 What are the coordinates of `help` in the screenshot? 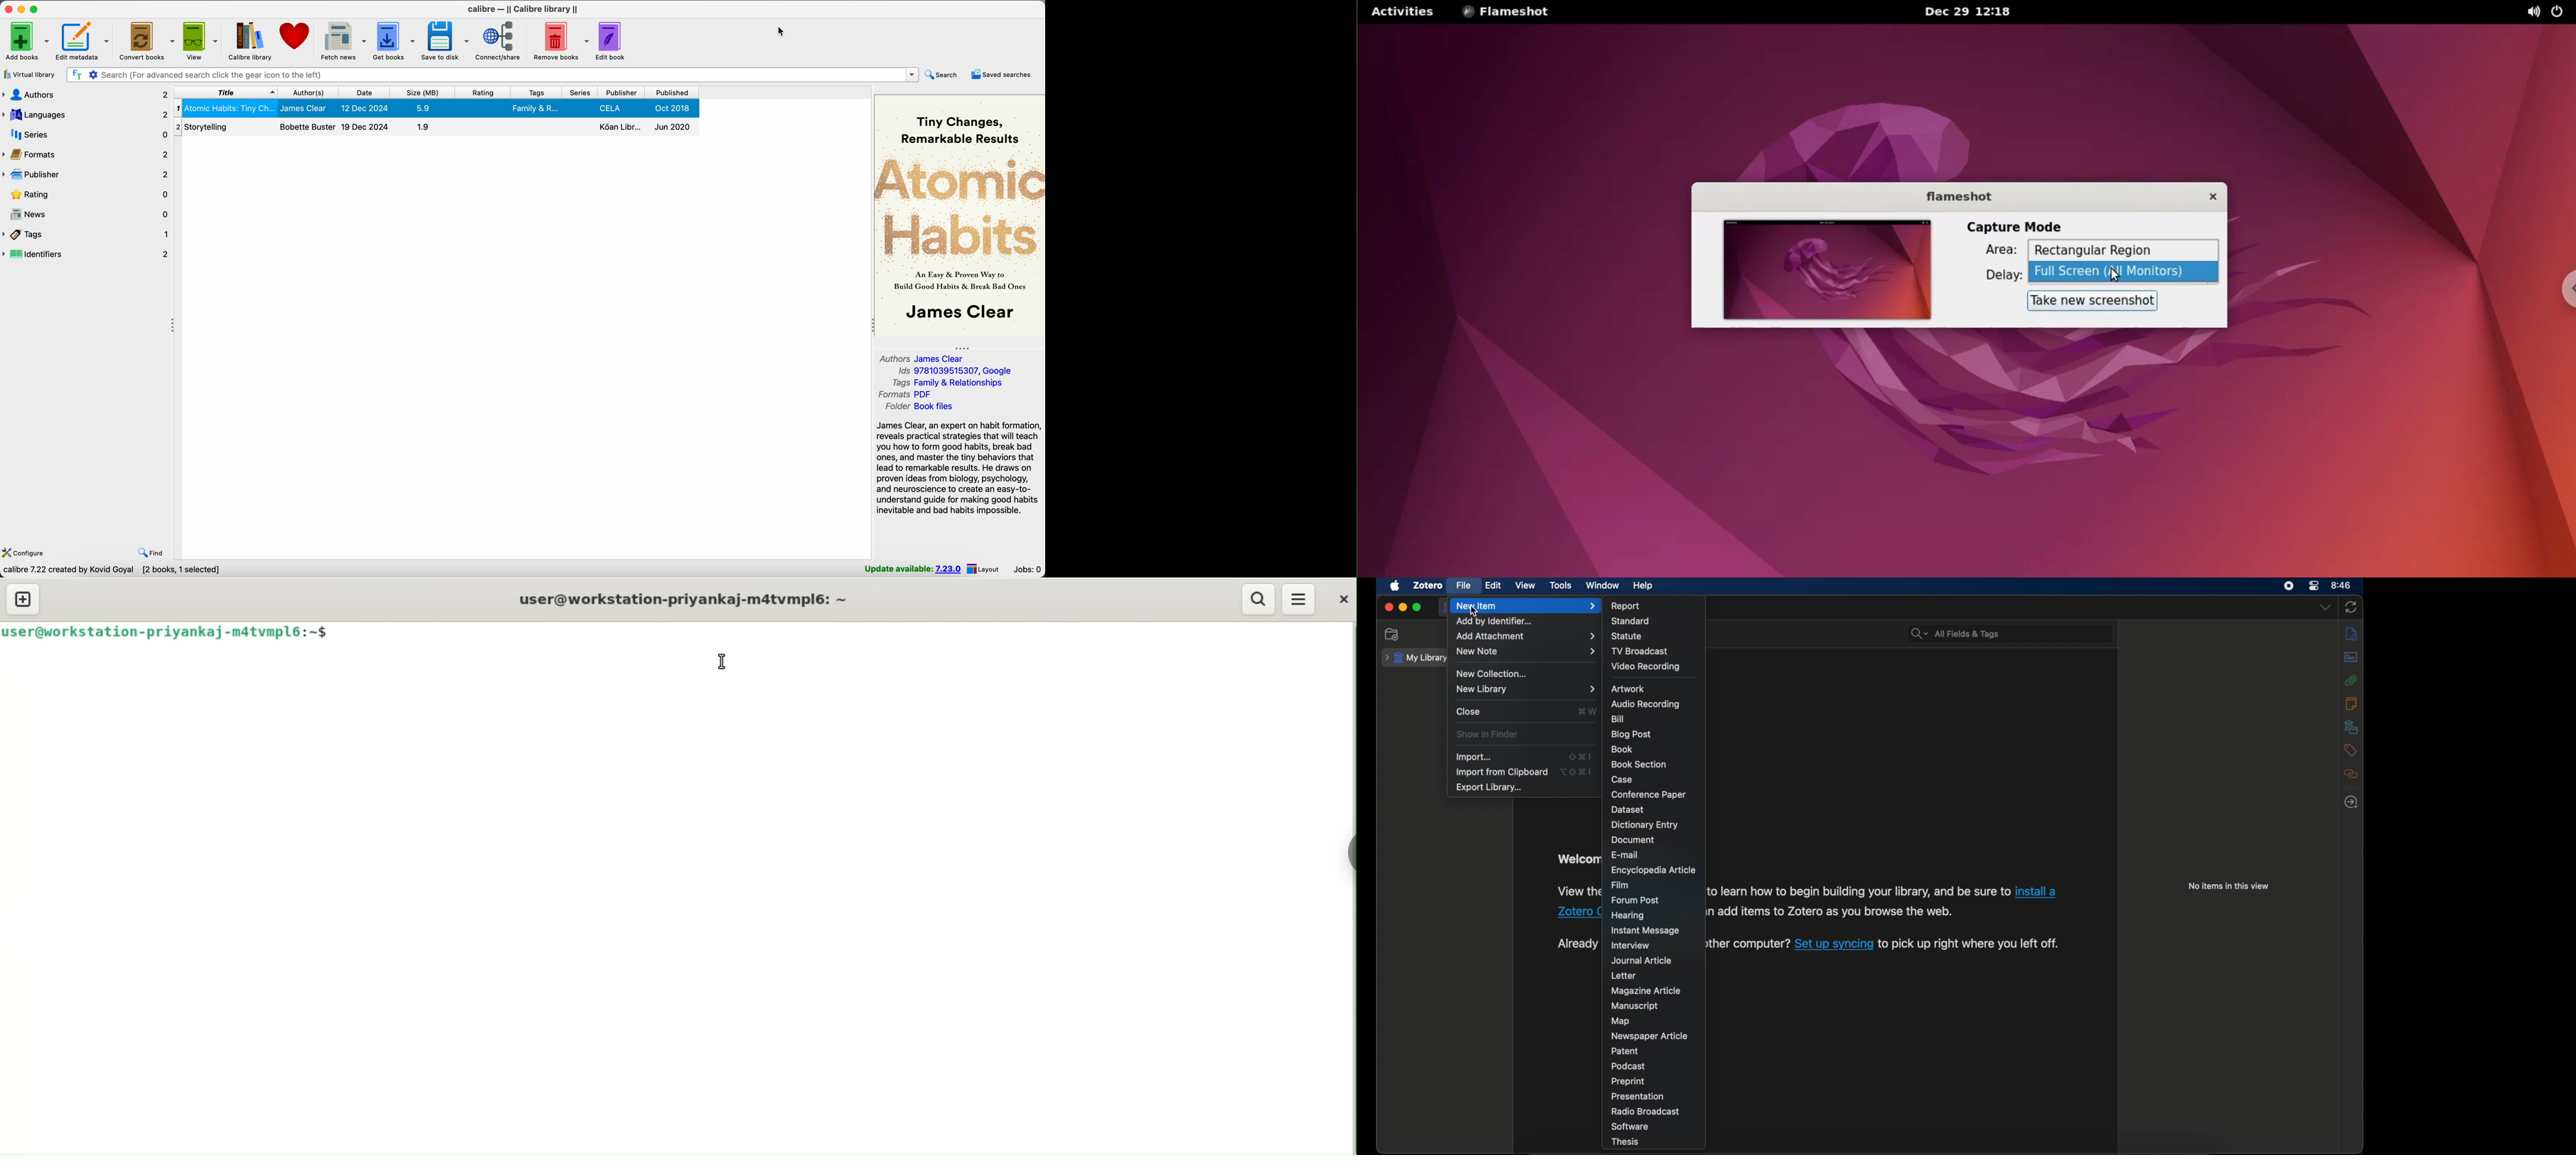 It's located at (1643, 586).